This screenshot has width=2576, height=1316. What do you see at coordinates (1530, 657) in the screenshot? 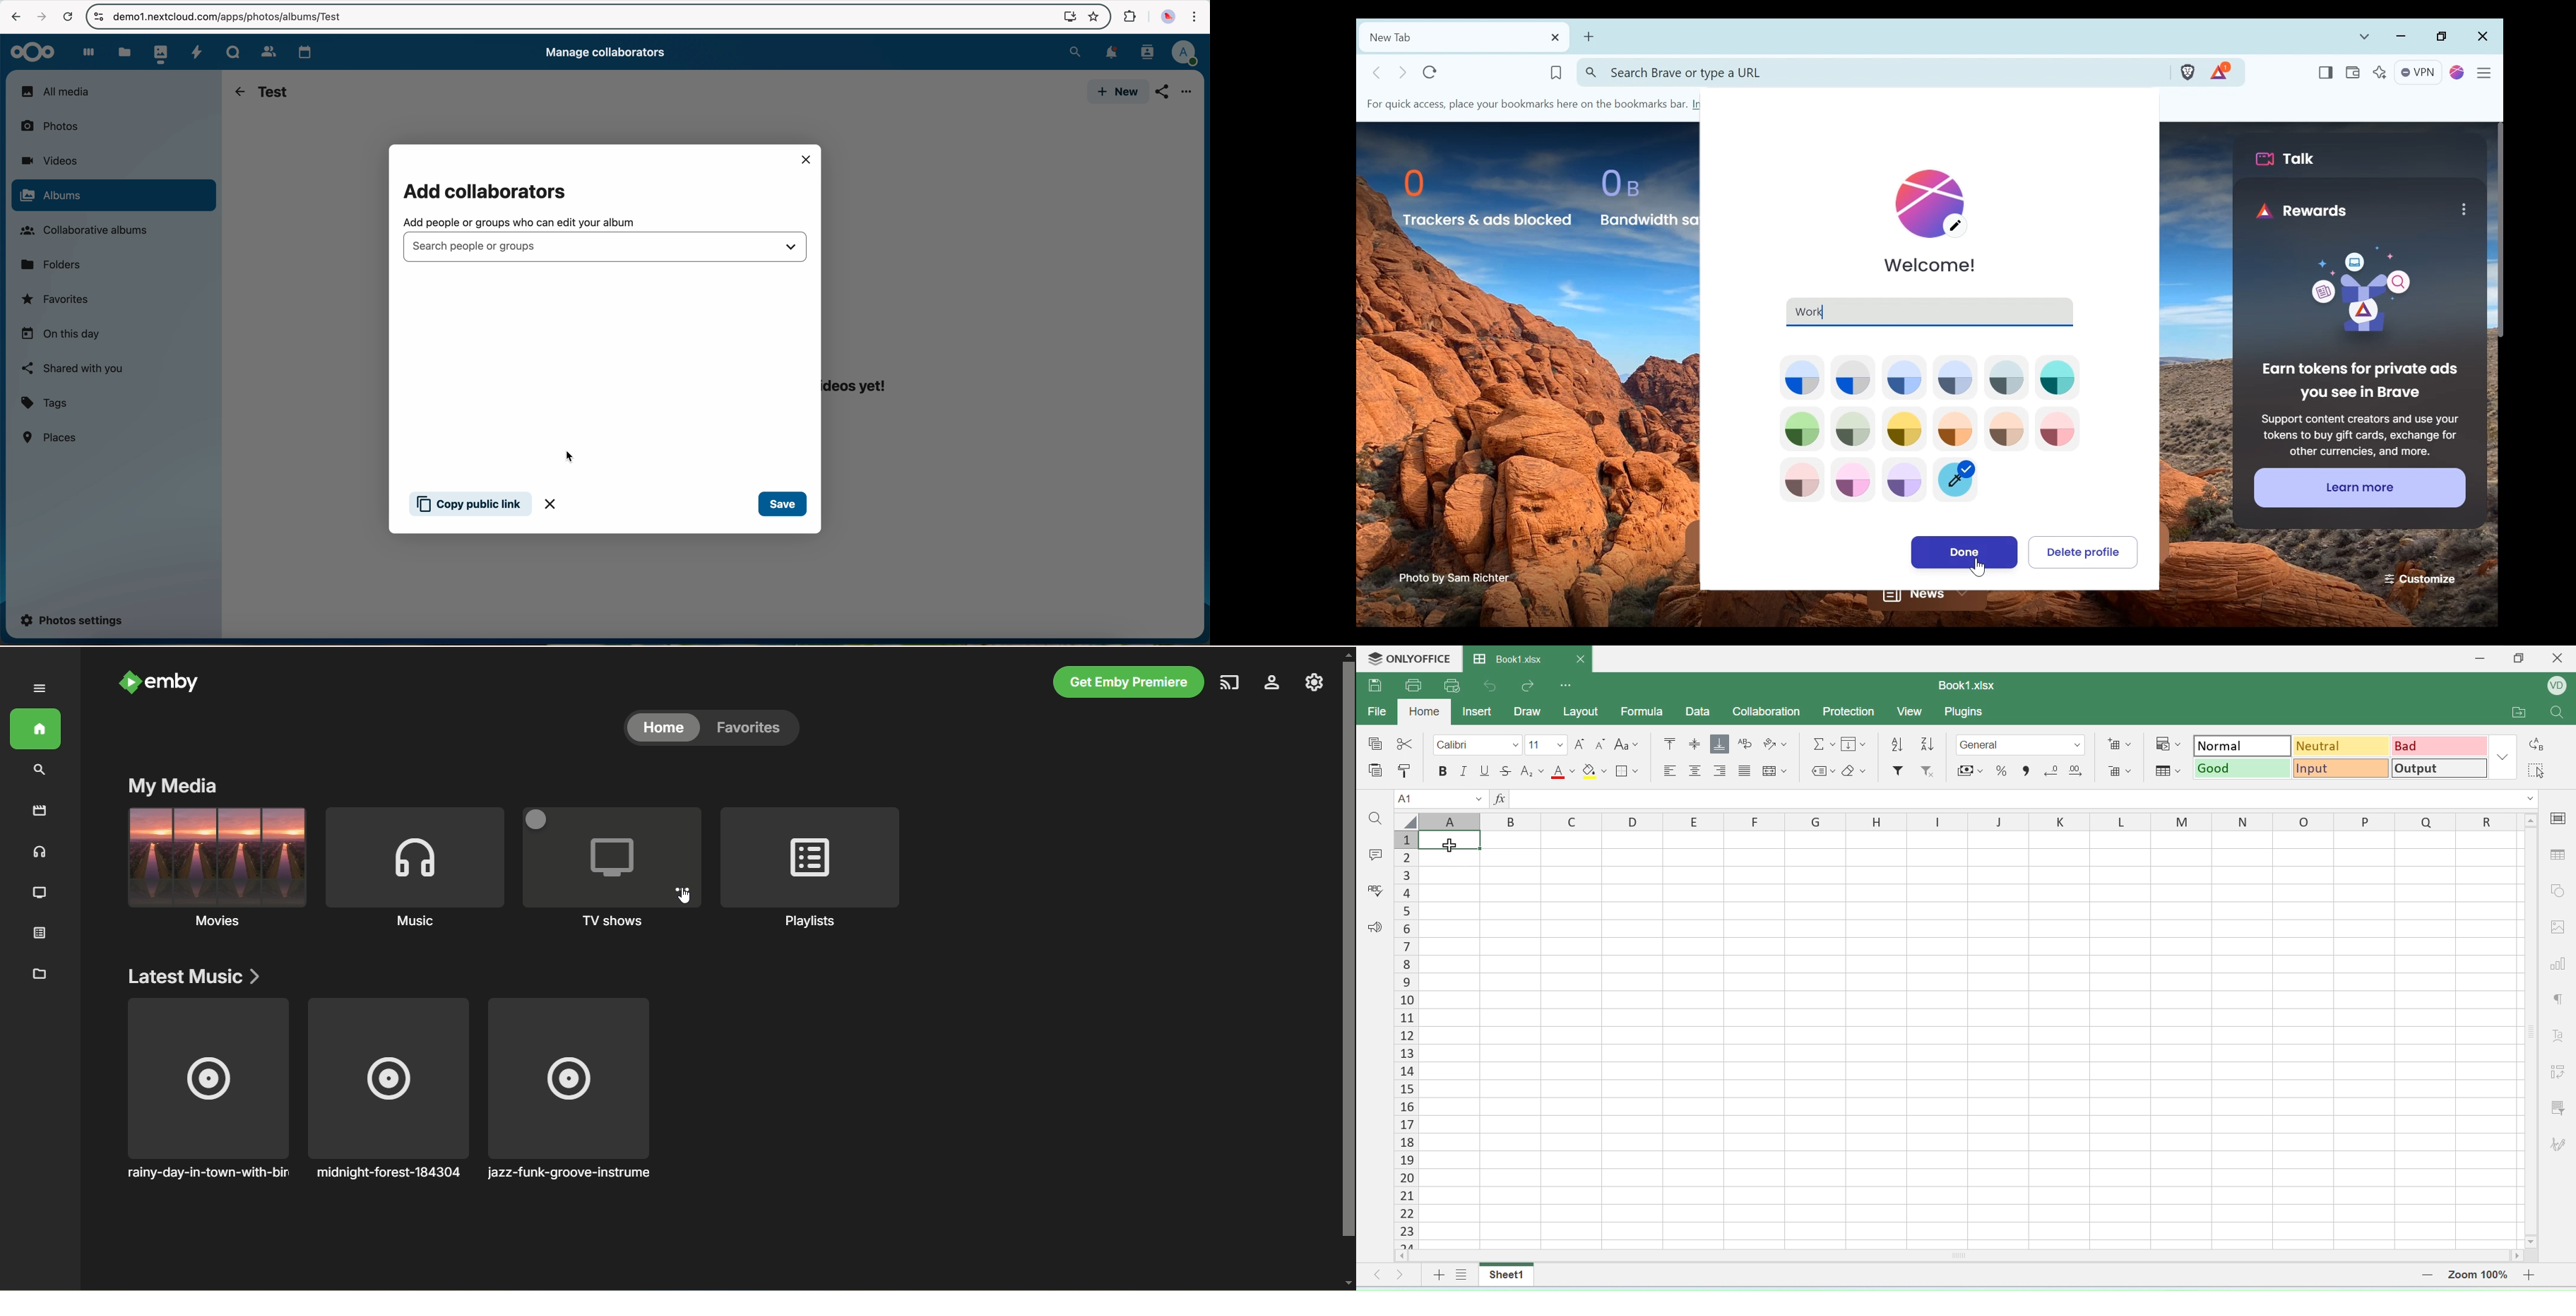
I see `book1.xlsx` at bounding box center [1530, 657].